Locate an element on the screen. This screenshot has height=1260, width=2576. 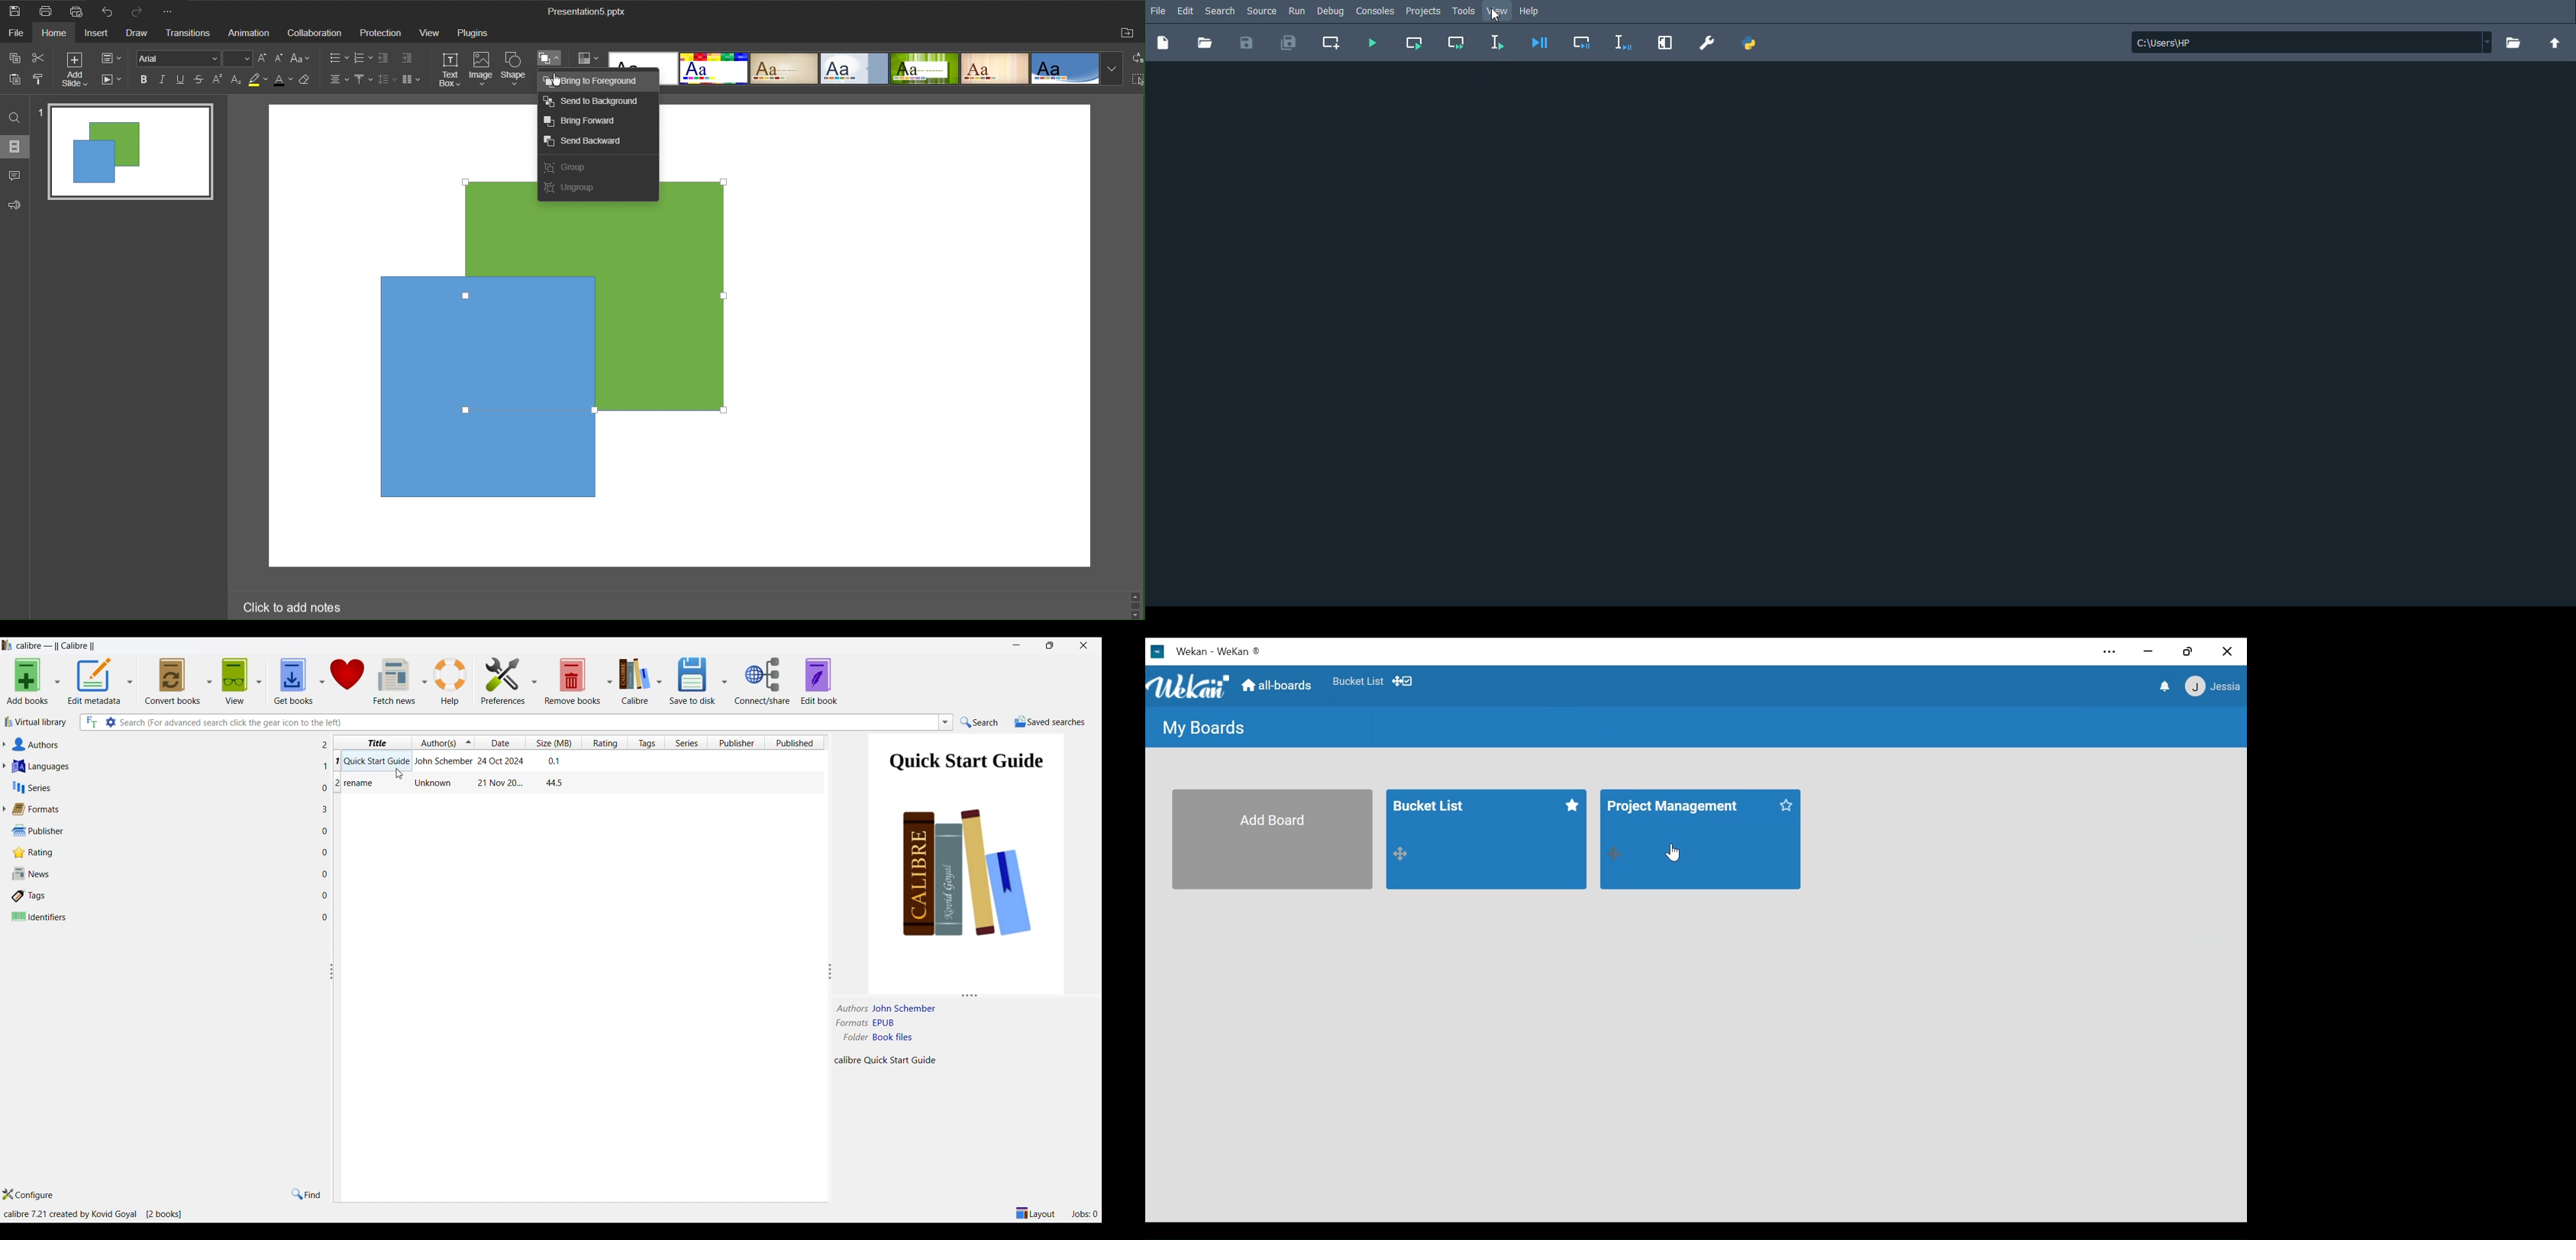
Maximize current pane is located at coordinates (1664, 43).